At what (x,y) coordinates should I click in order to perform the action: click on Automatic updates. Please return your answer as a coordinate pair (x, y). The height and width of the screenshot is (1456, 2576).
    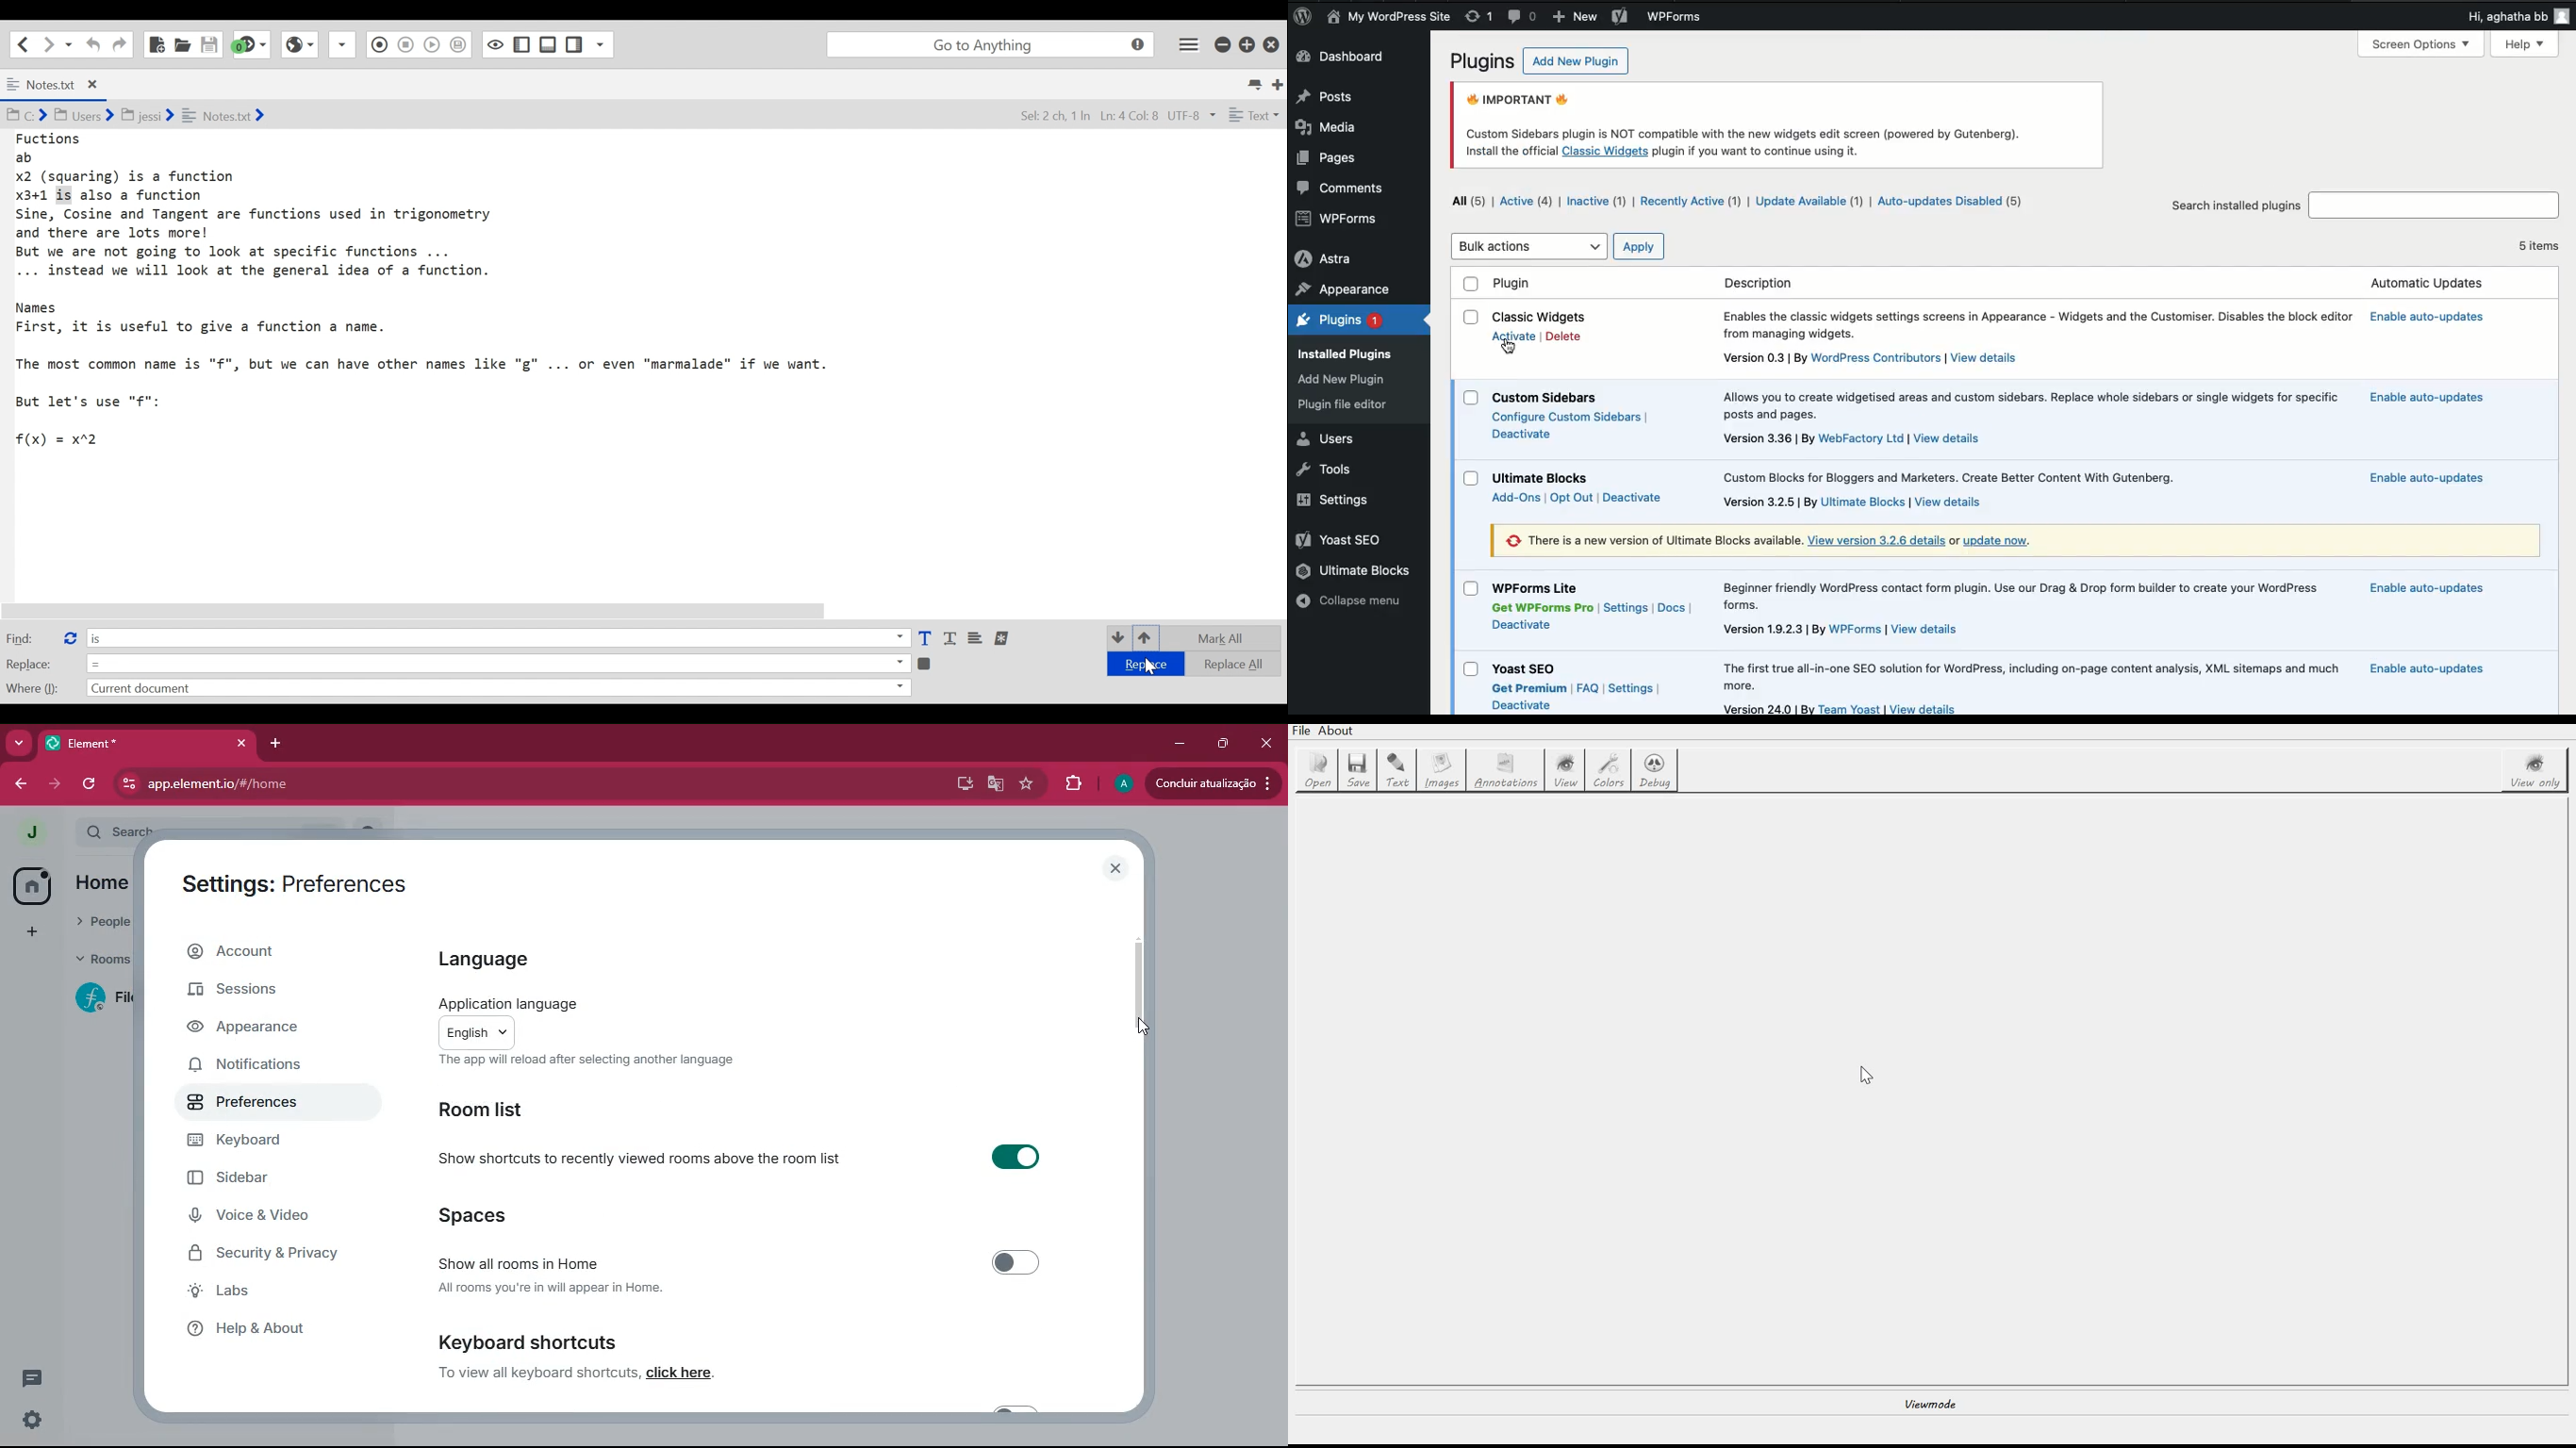
    Looking at the image, I should click on (2430, 396).